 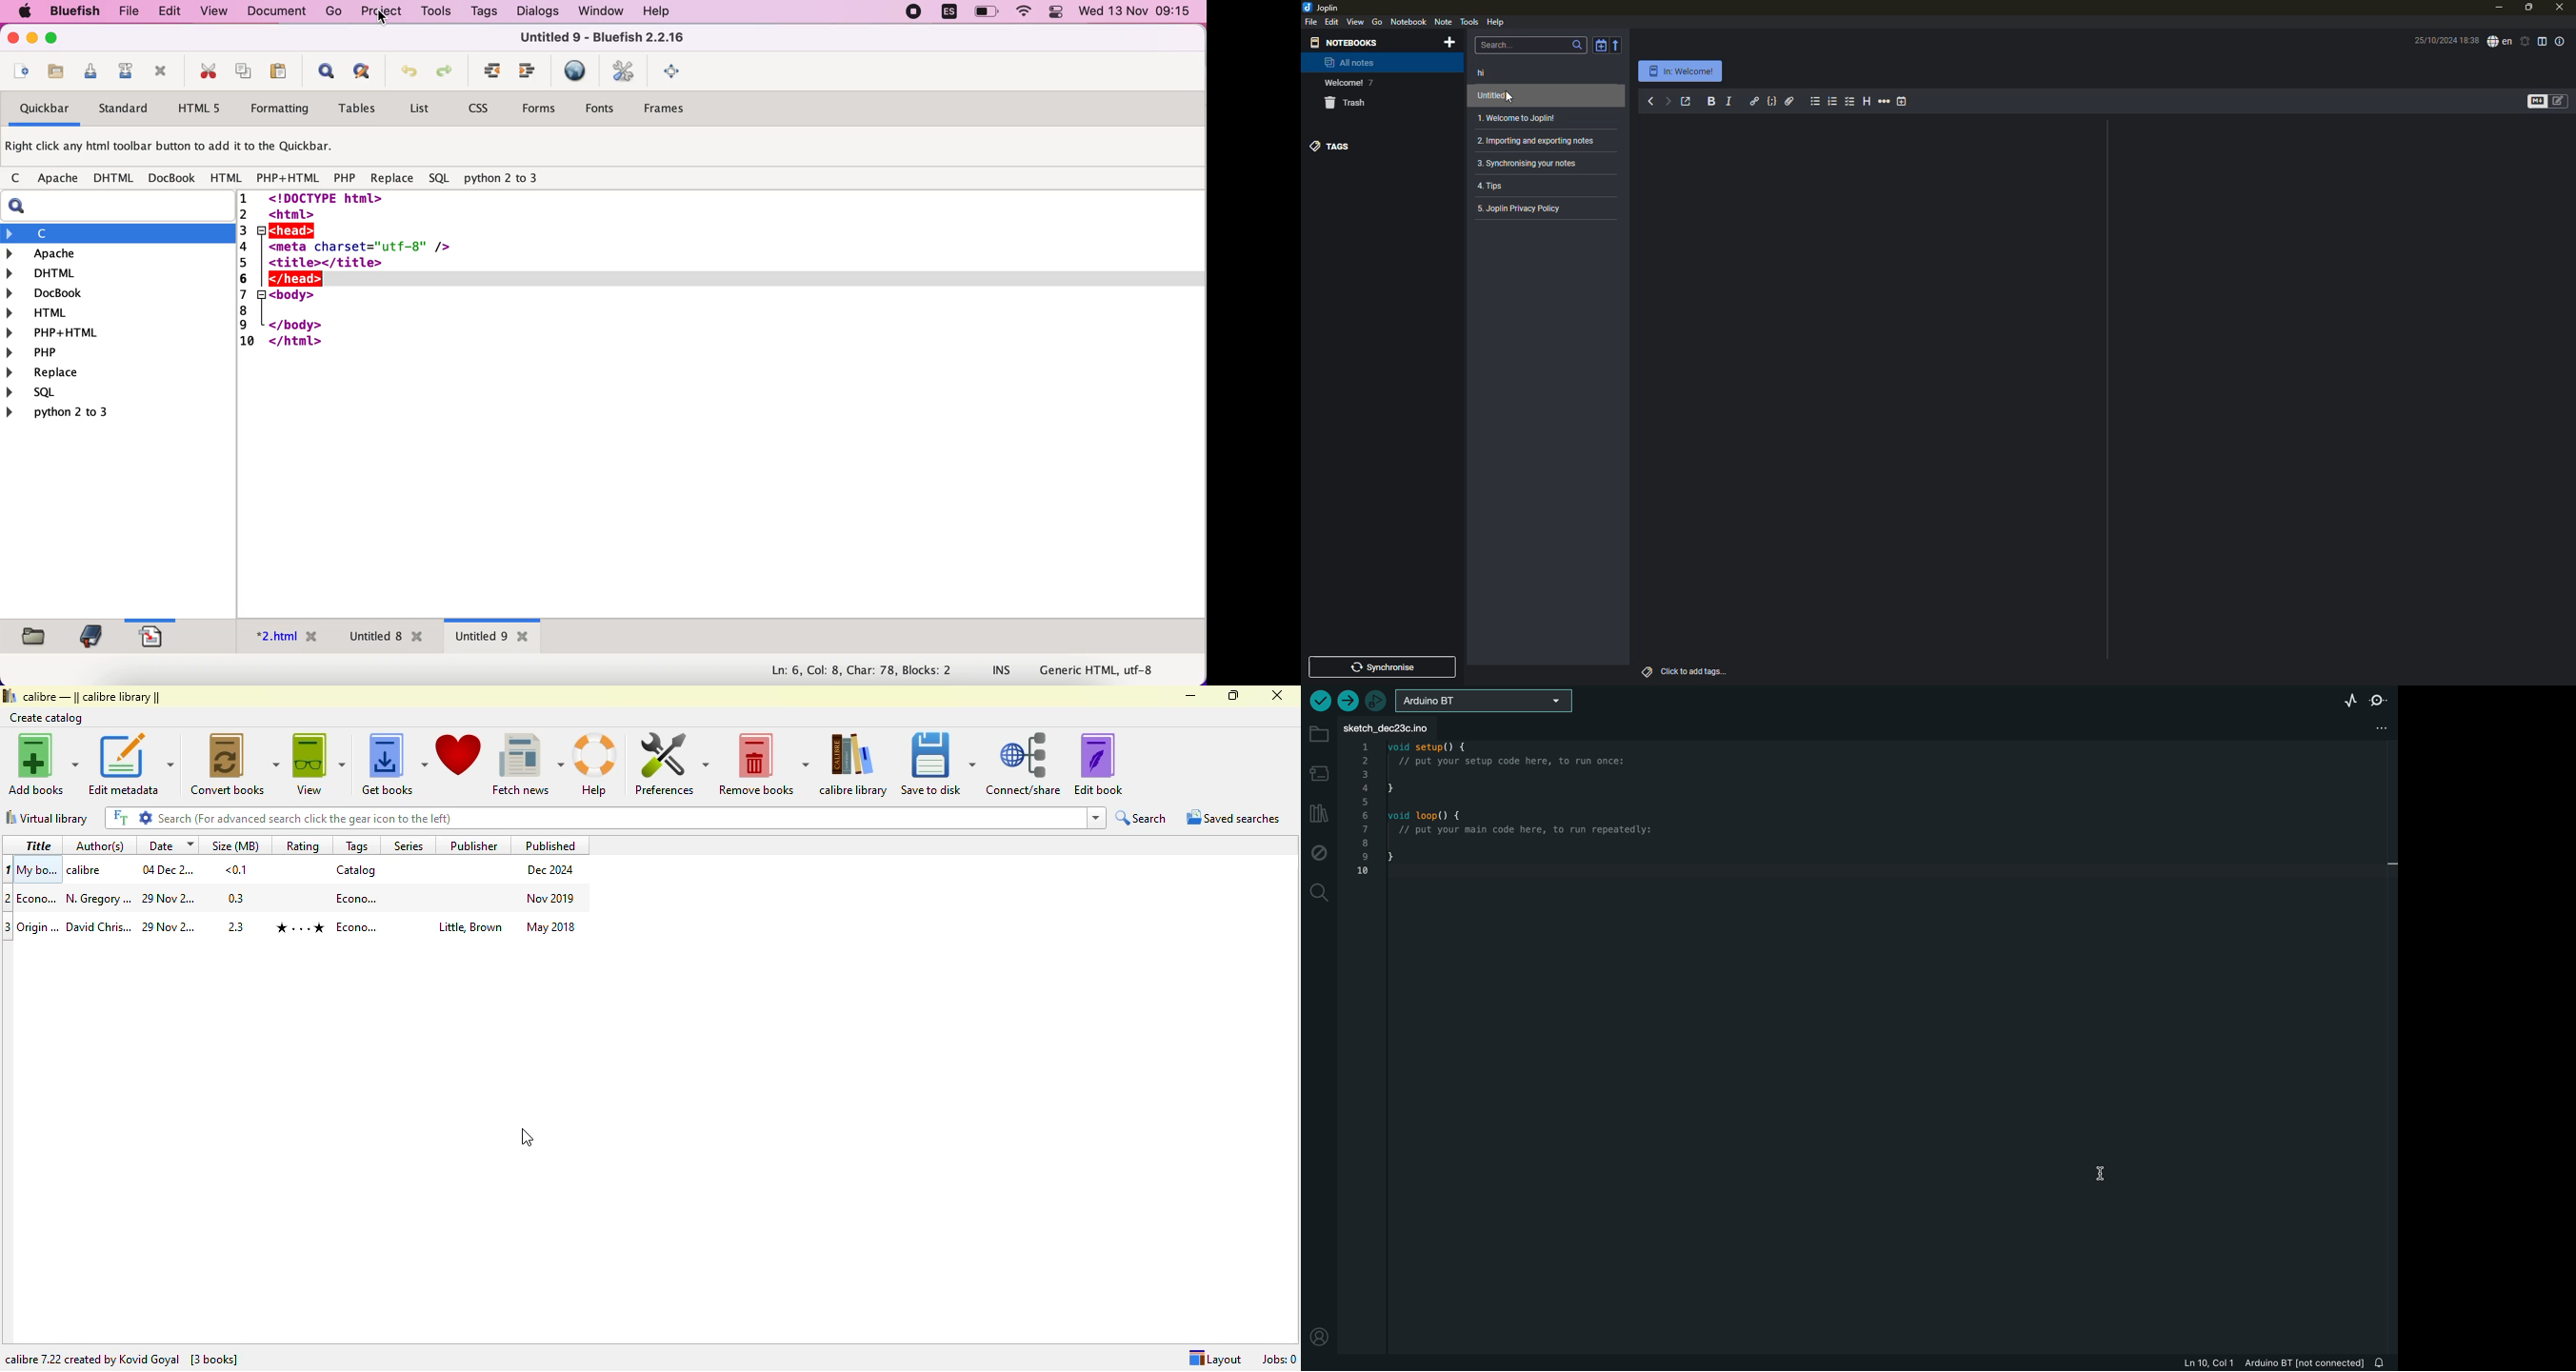 I want to click on In: Welcome!, so click(x=1681, y=71).